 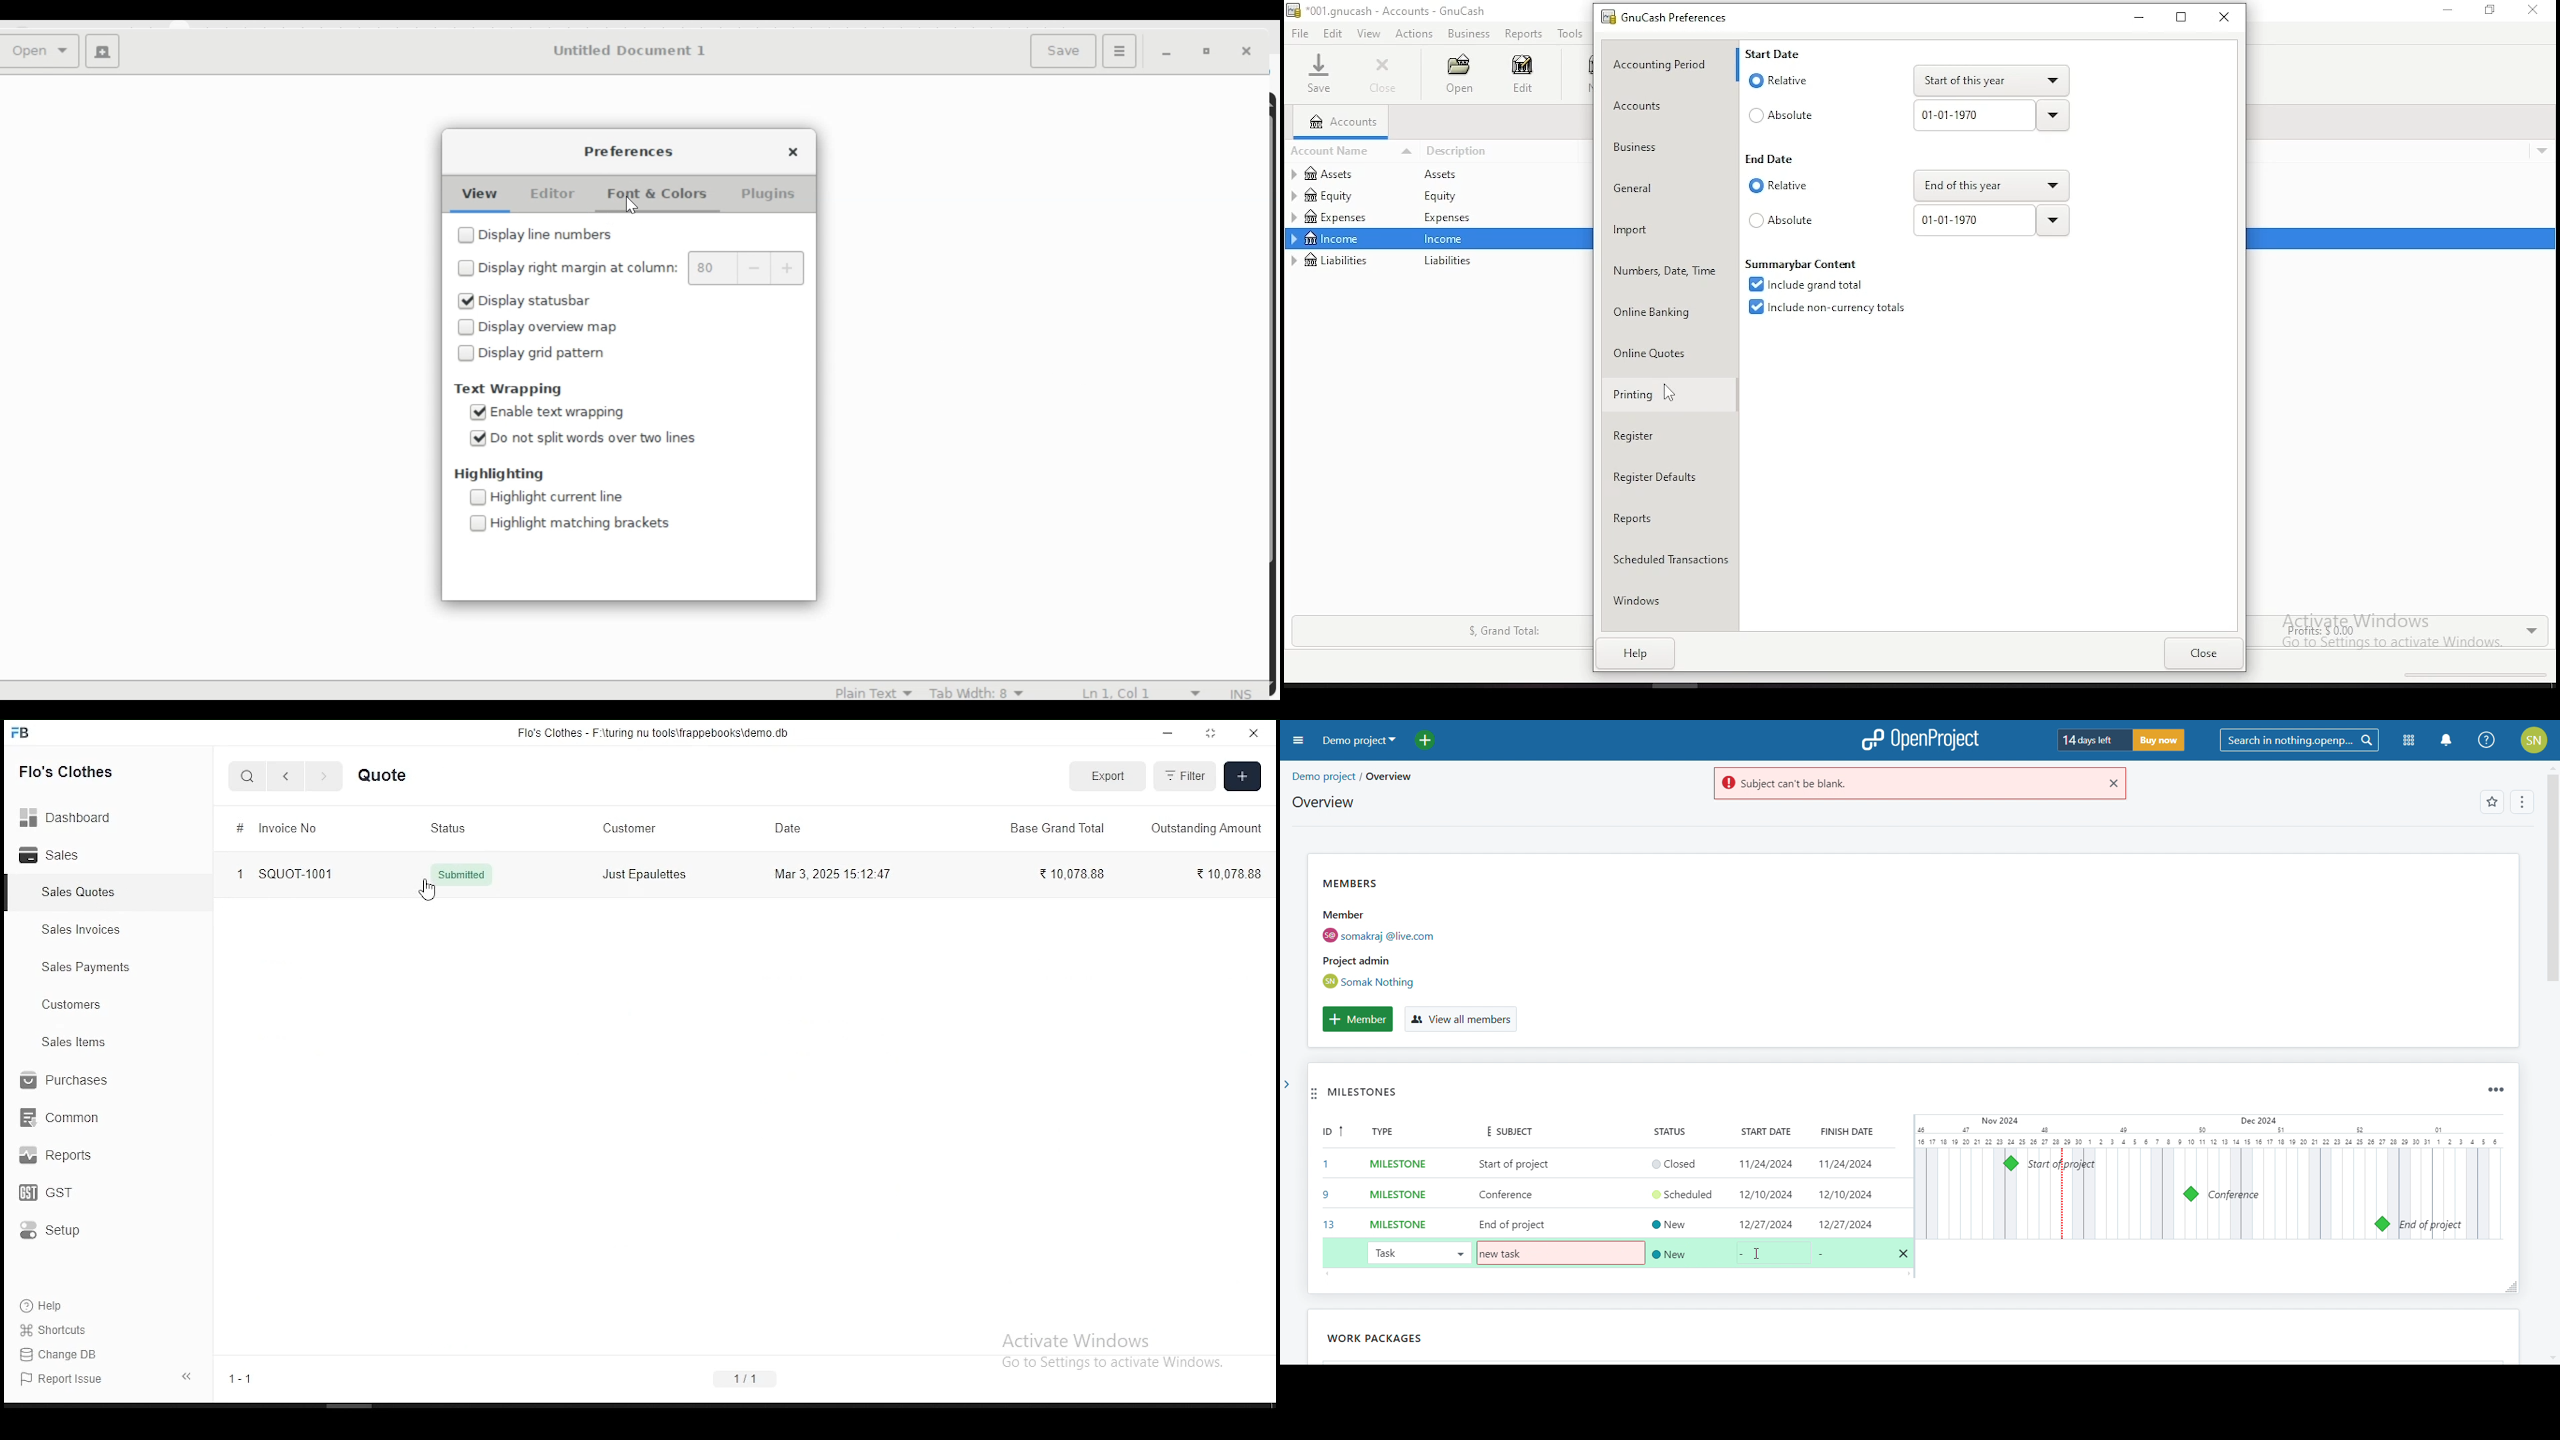 I want to click on 1 SQUOT-1001, so click(x=291, y=876).